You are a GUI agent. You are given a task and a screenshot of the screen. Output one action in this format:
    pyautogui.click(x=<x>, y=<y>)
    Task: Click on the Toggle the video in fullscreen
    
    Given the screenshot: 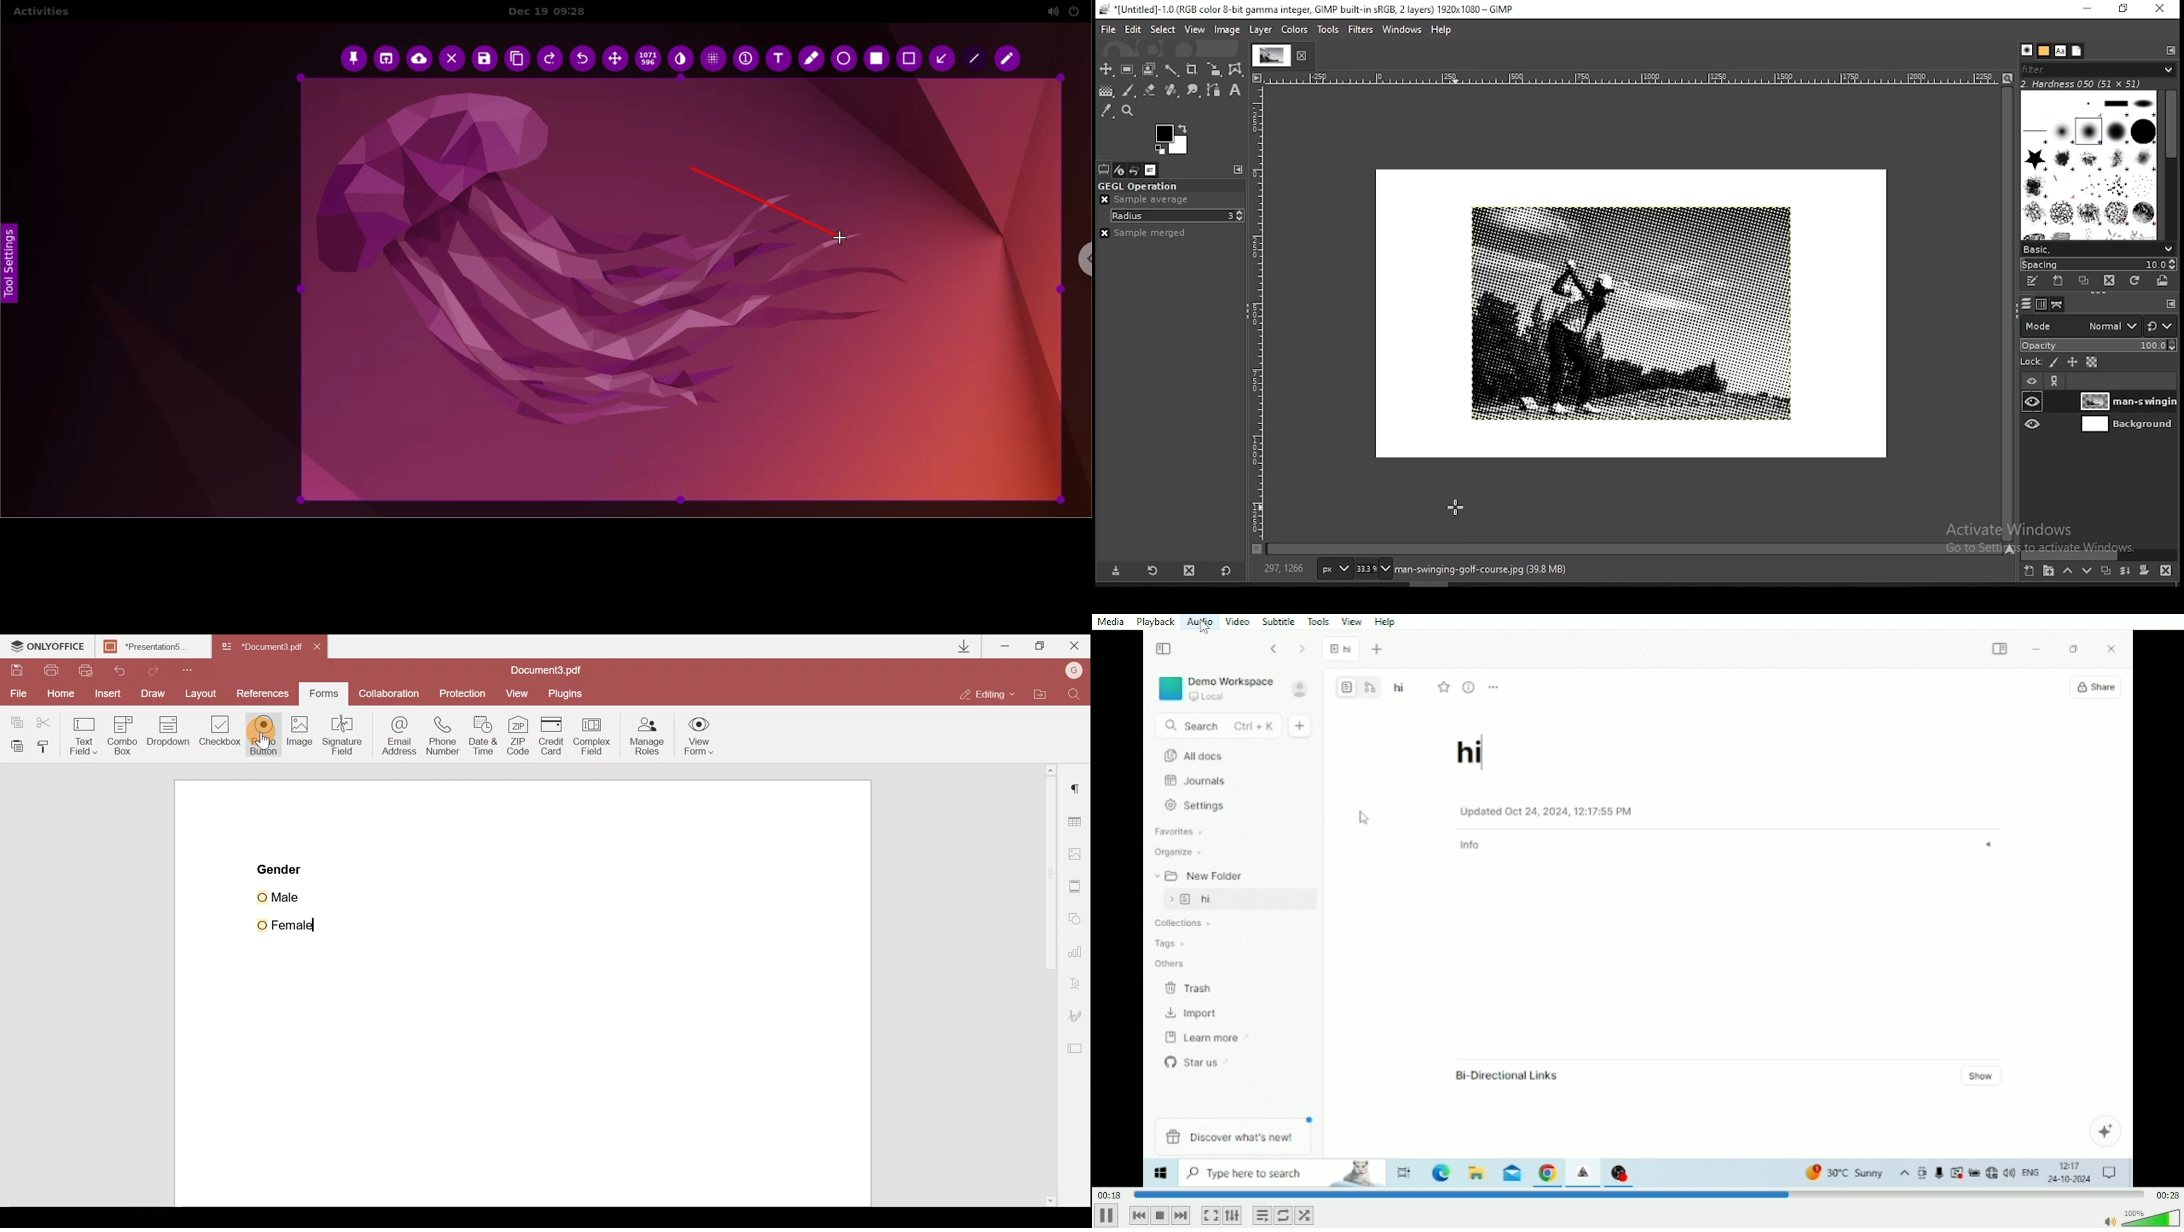 What is the action you would take?
    pyautogui.click(x=1210, y=1216)
    